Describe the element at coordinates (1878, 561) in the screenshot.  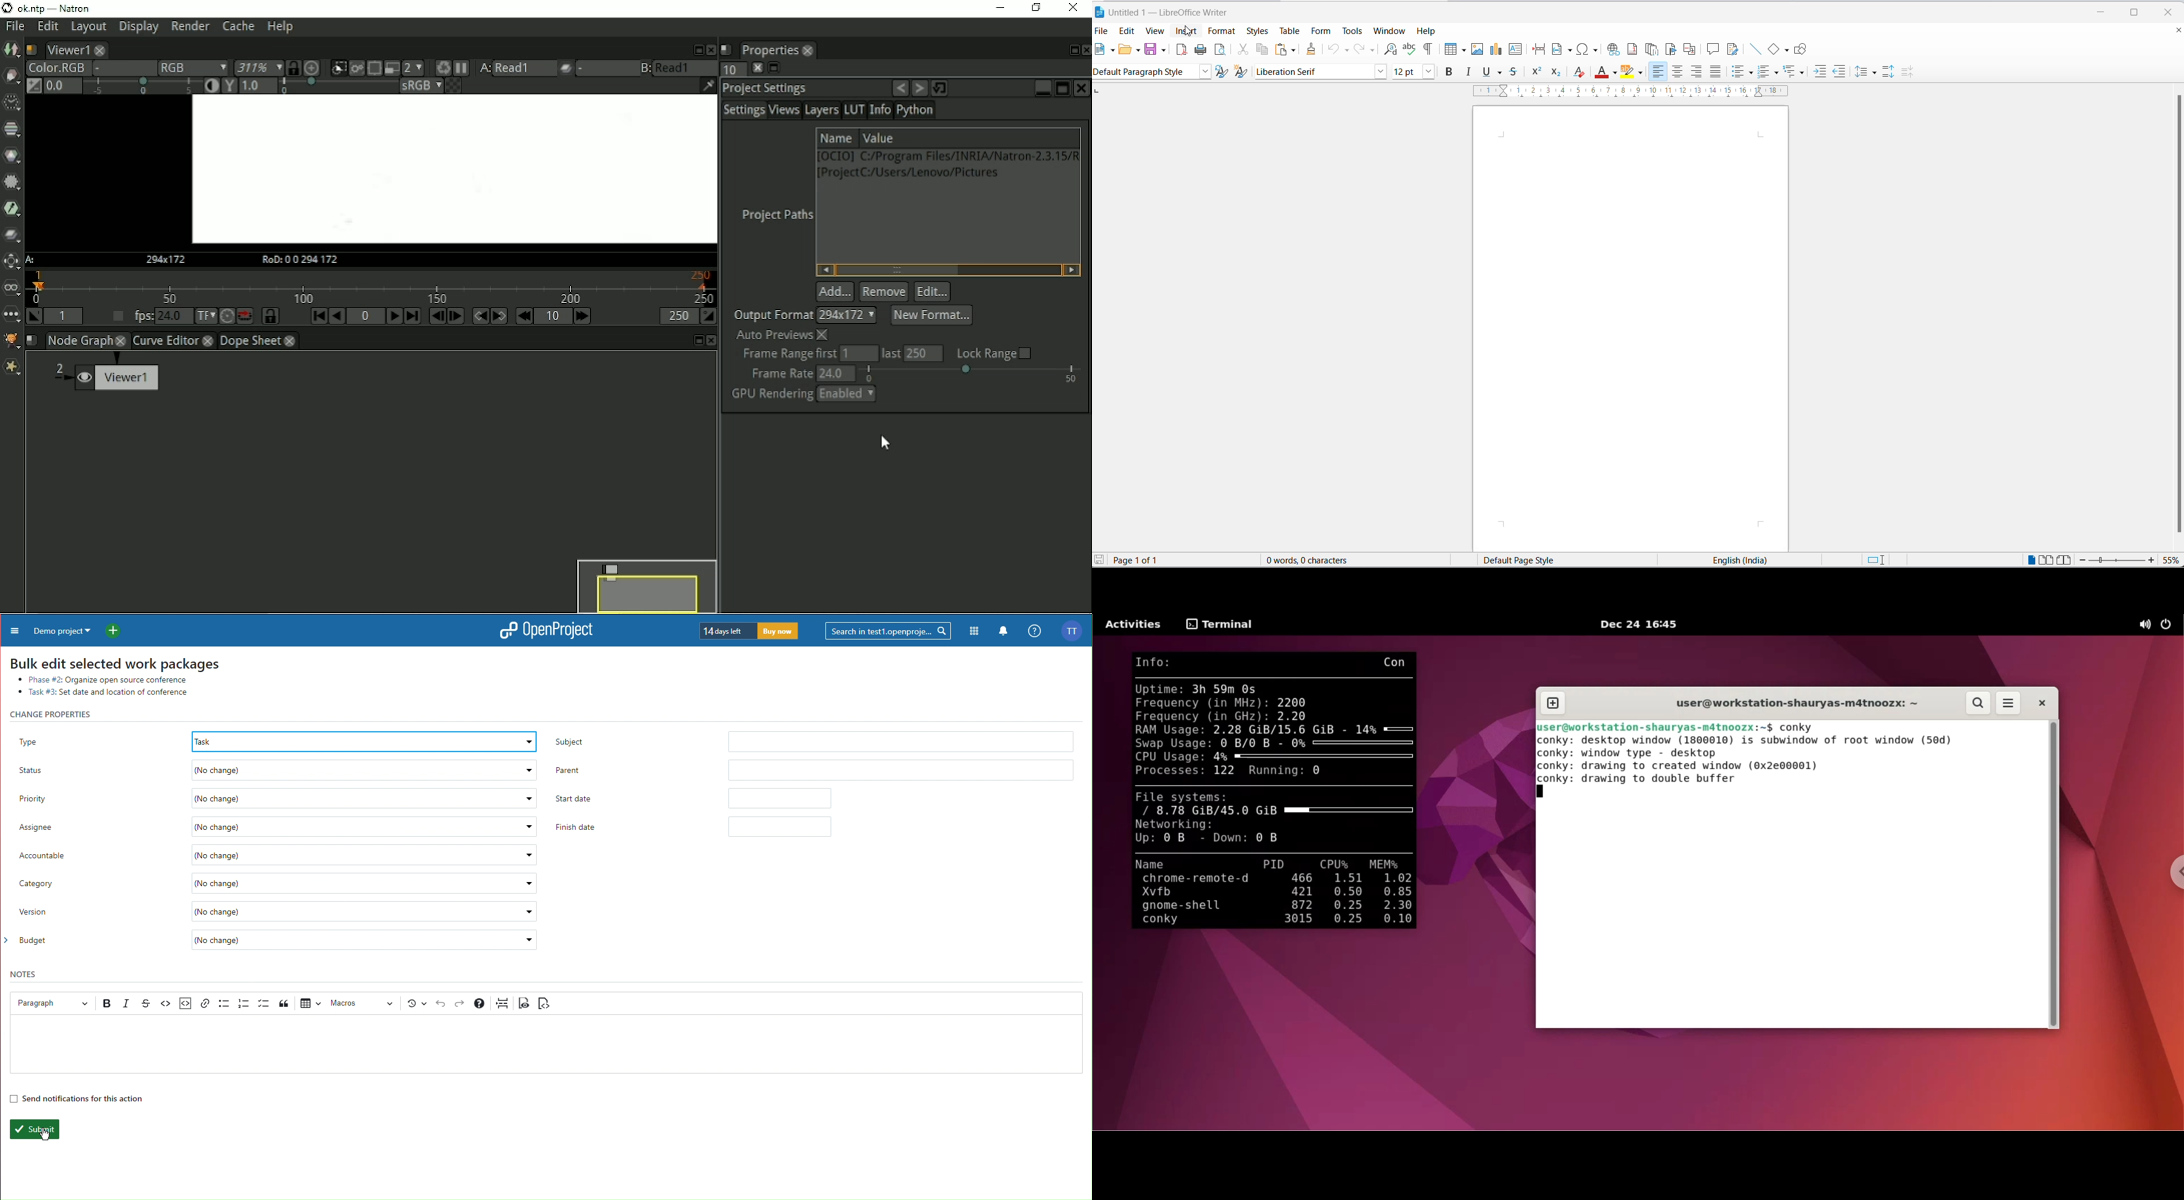
I see `standard selection` at that location.